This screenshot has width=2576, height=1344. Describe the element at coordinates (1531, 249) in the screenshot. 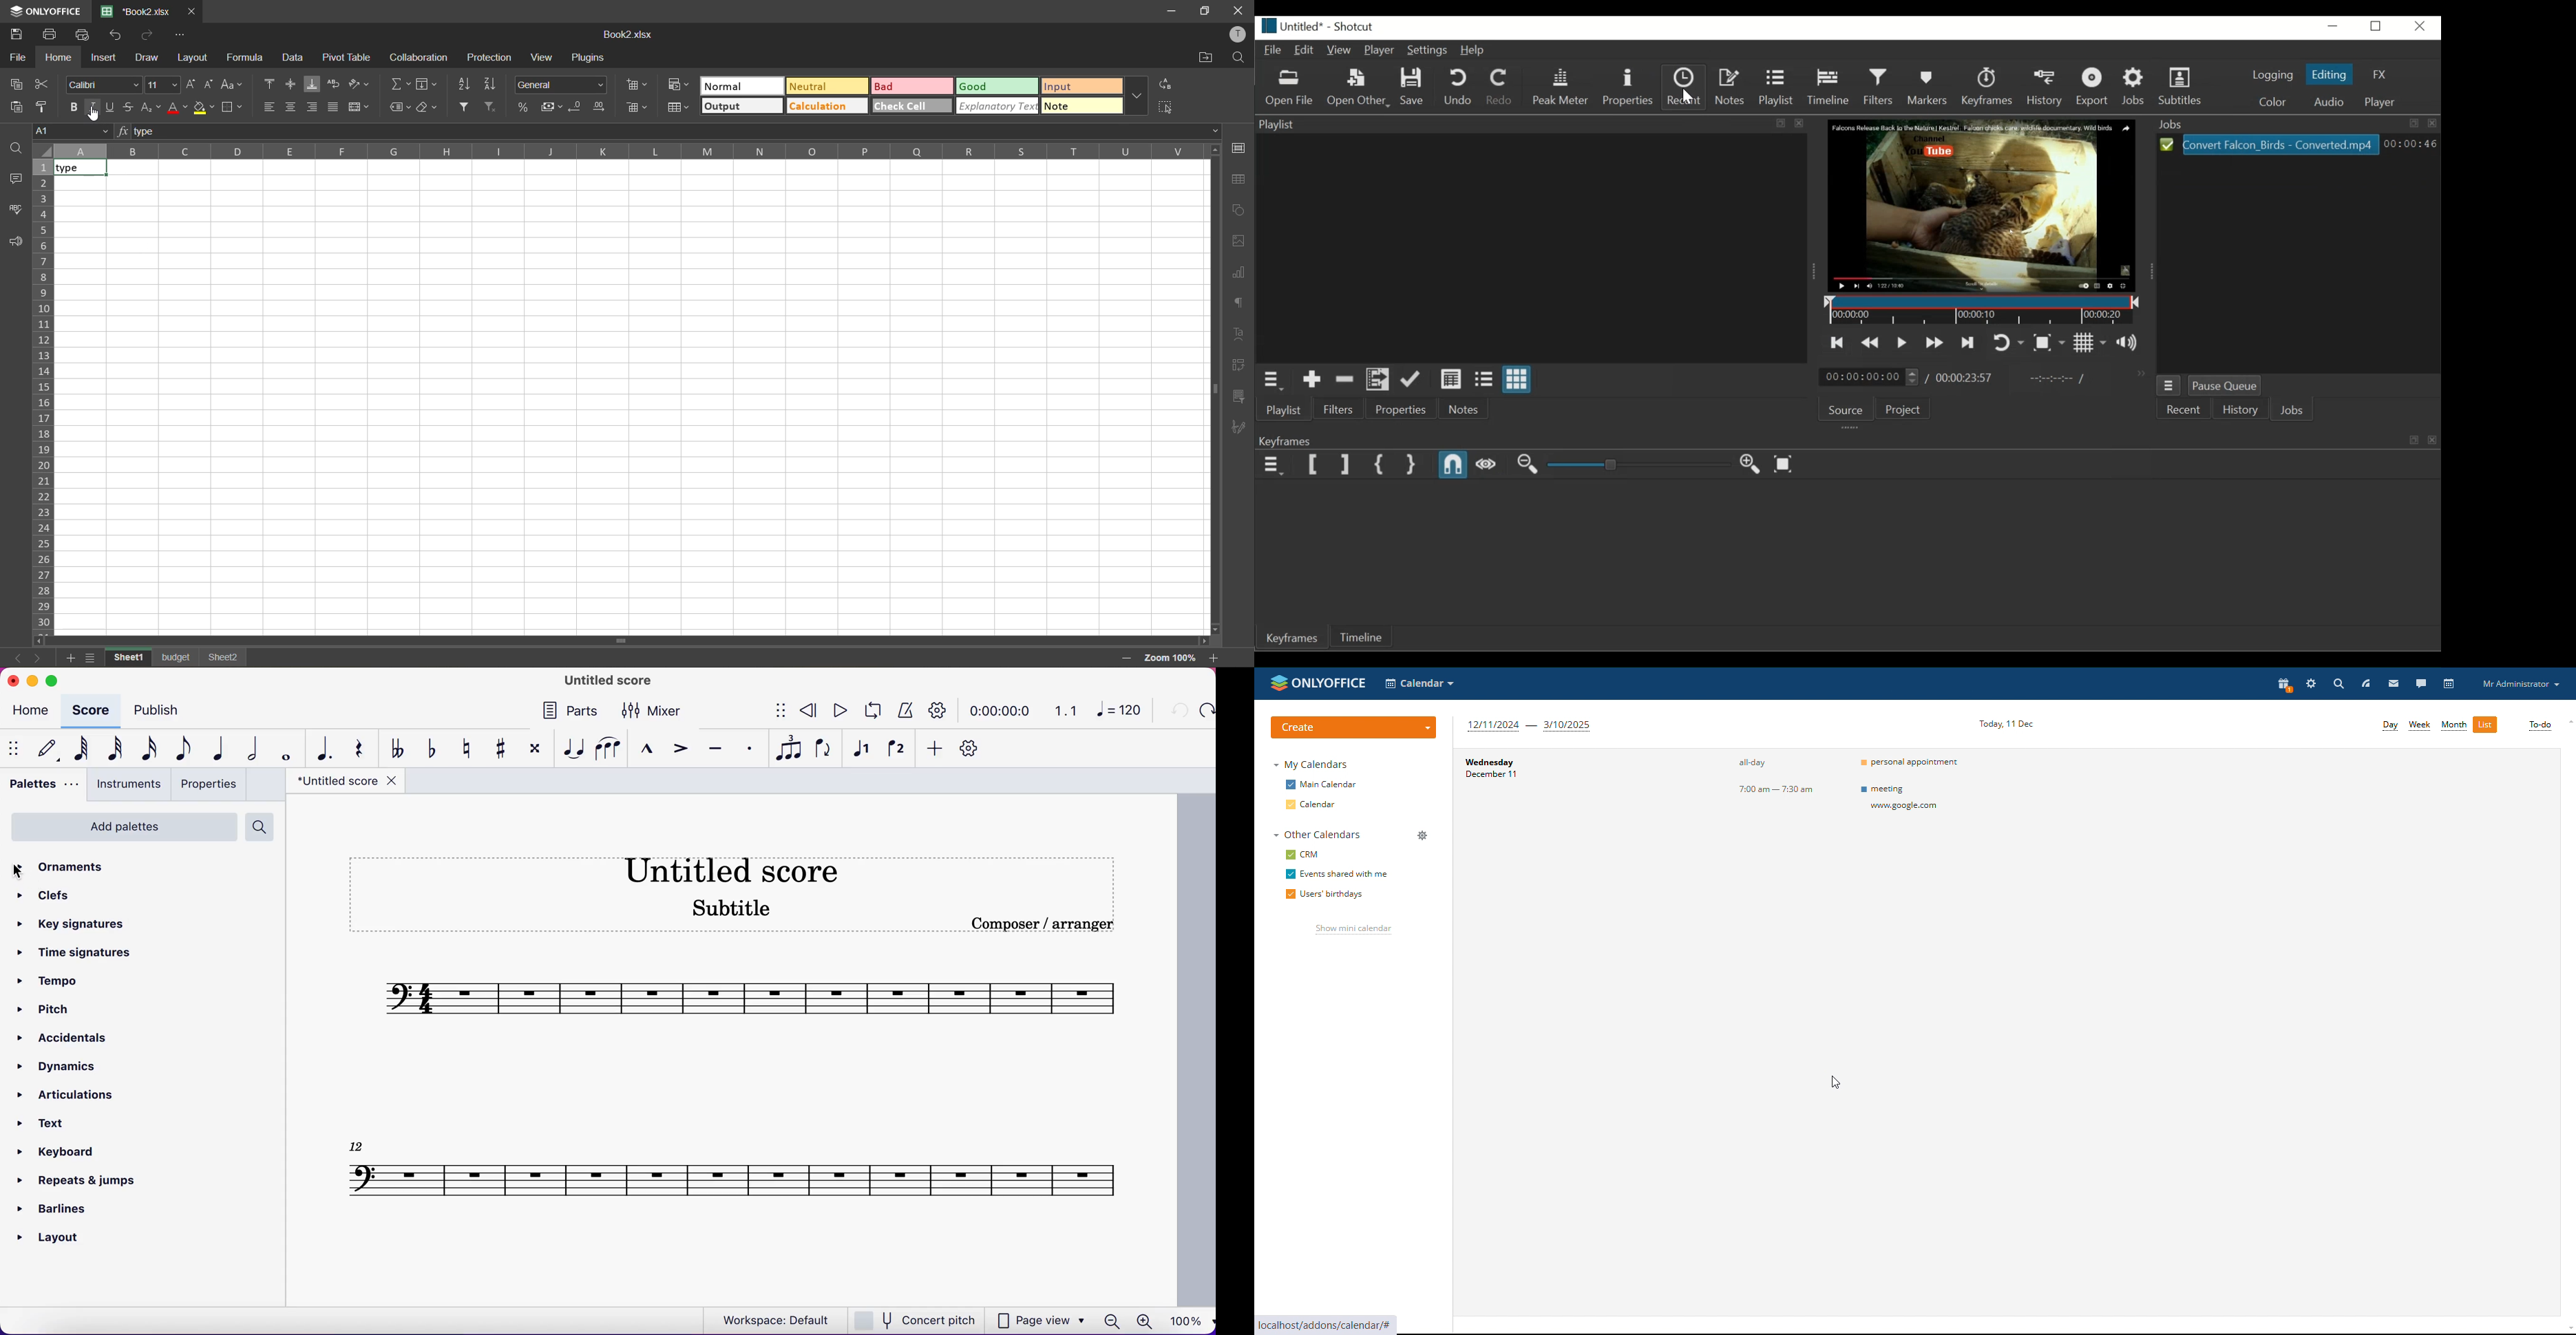

I see `Clip Thumbnail Panel` at that location.